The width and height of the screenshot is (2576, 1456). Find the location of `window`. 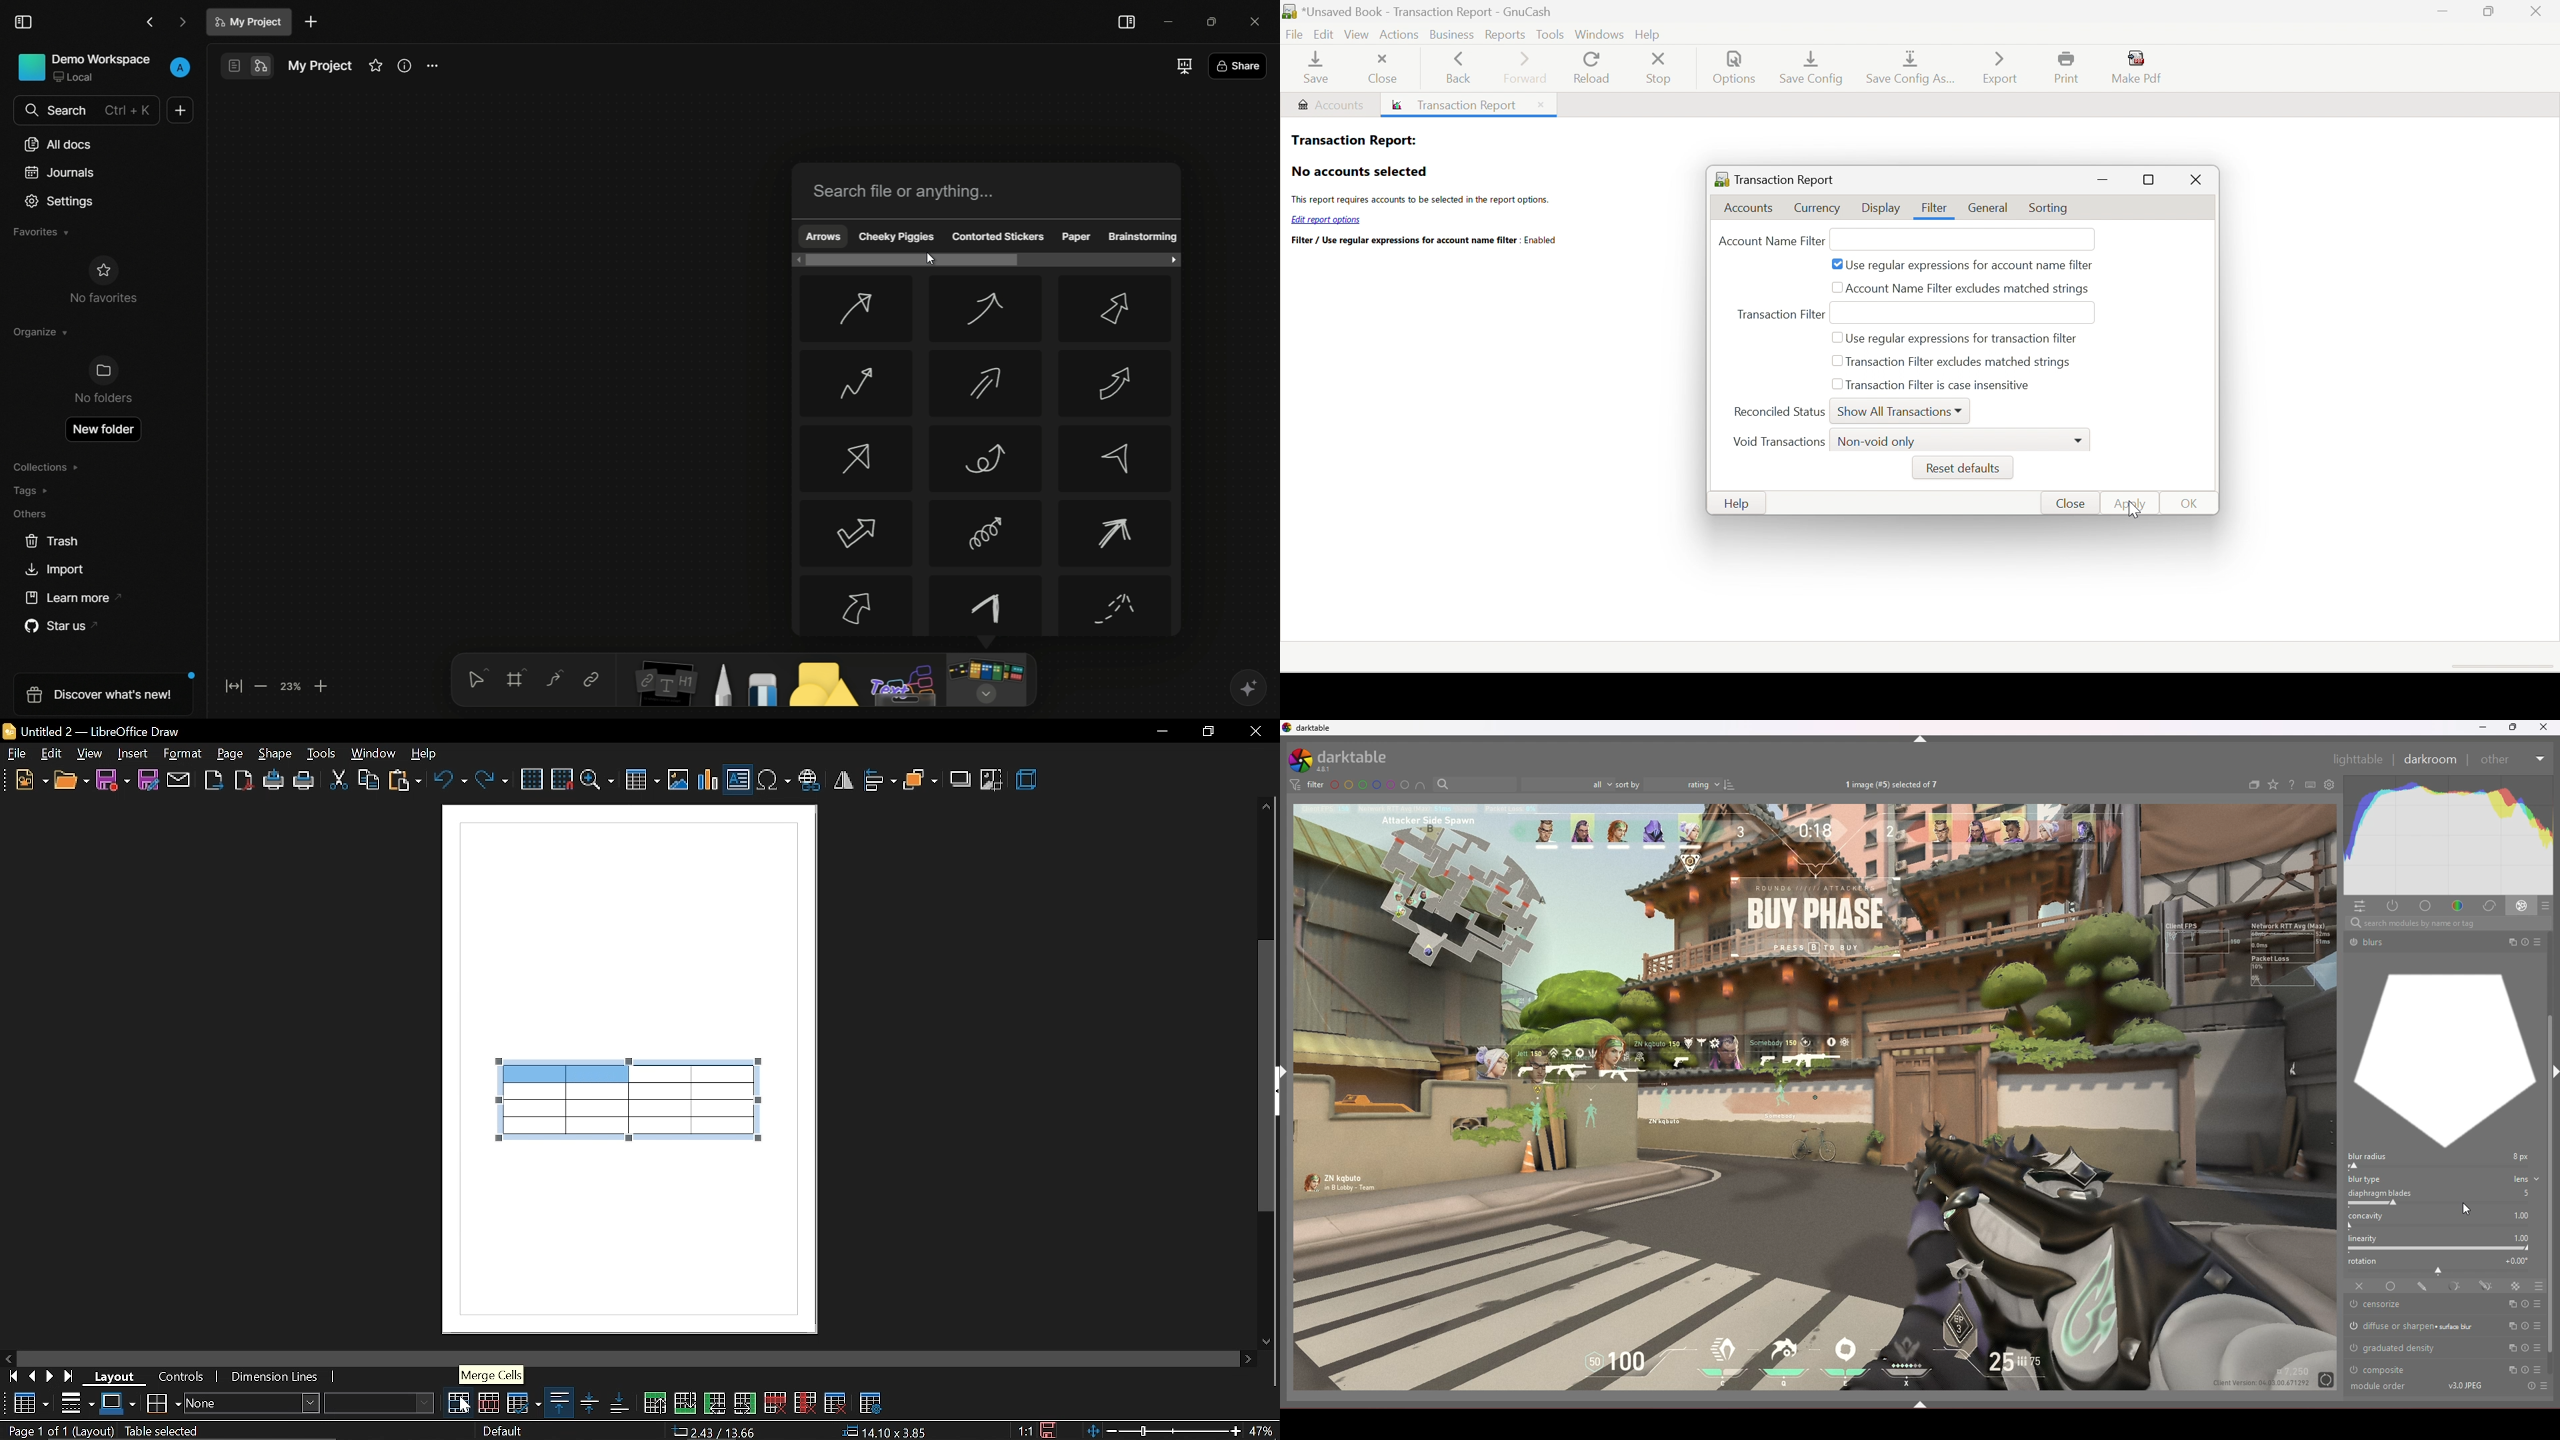

window is located at coordinates (374, 753).